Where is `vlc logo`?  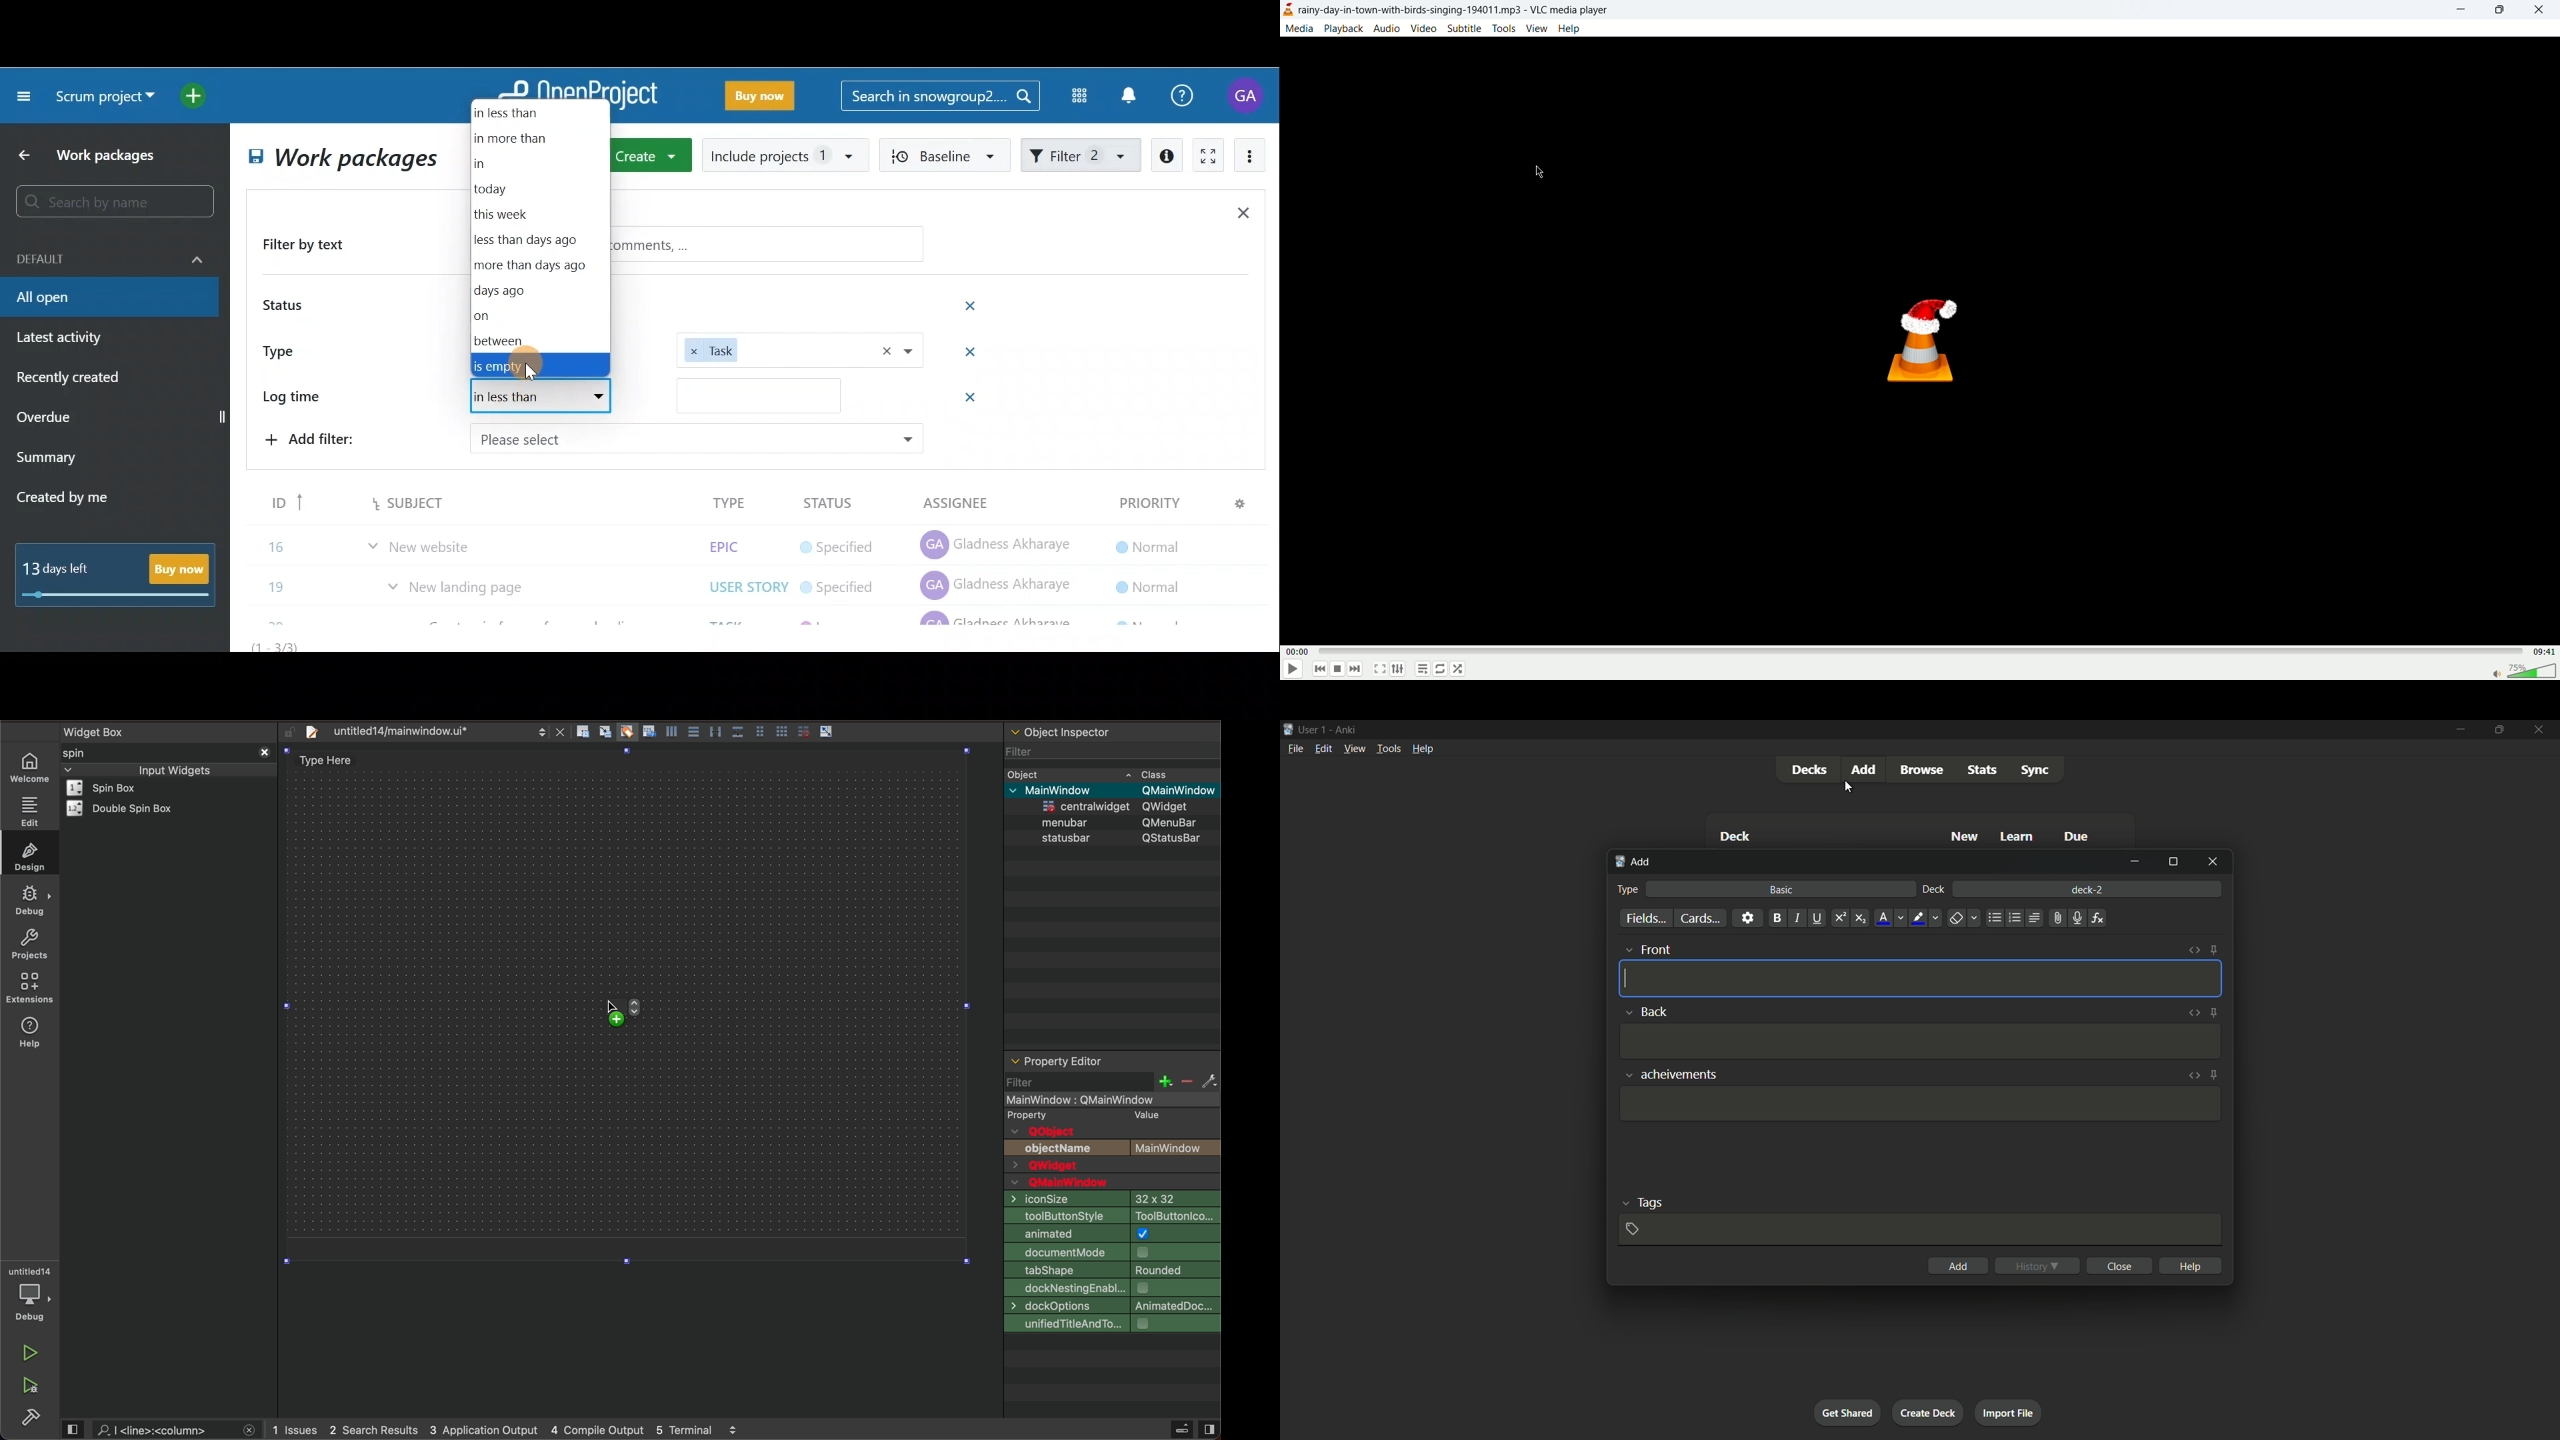
vlc logo is located at coordinates (1915, 341).